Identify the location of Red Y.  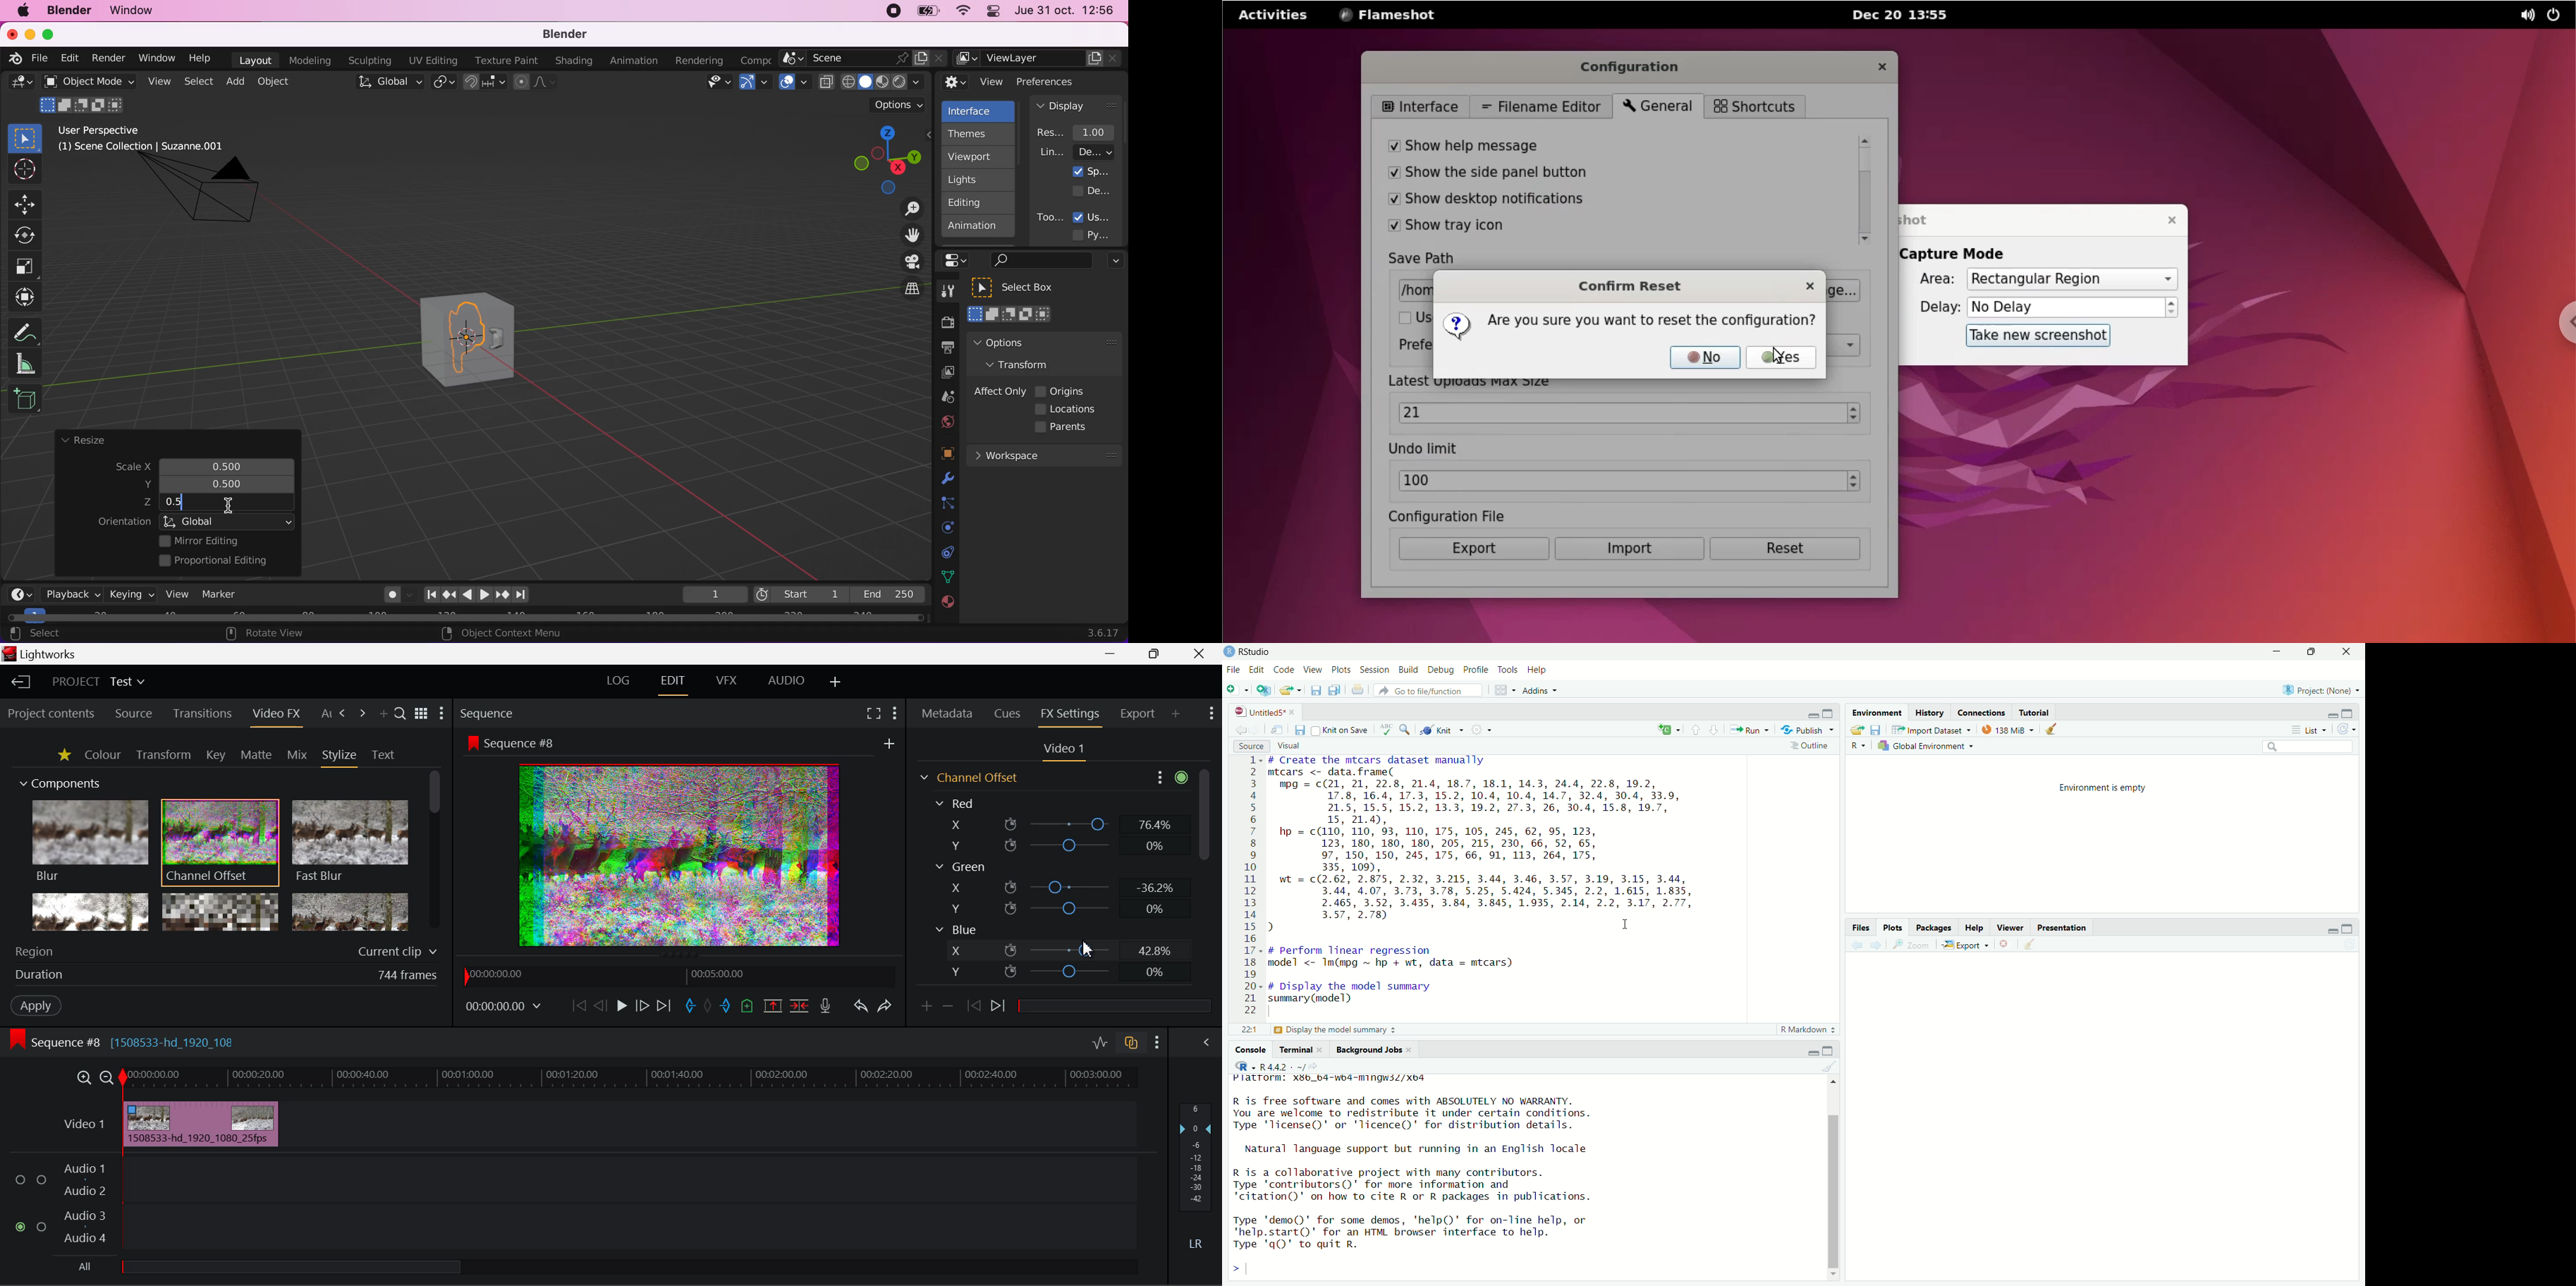
(1056, 845).